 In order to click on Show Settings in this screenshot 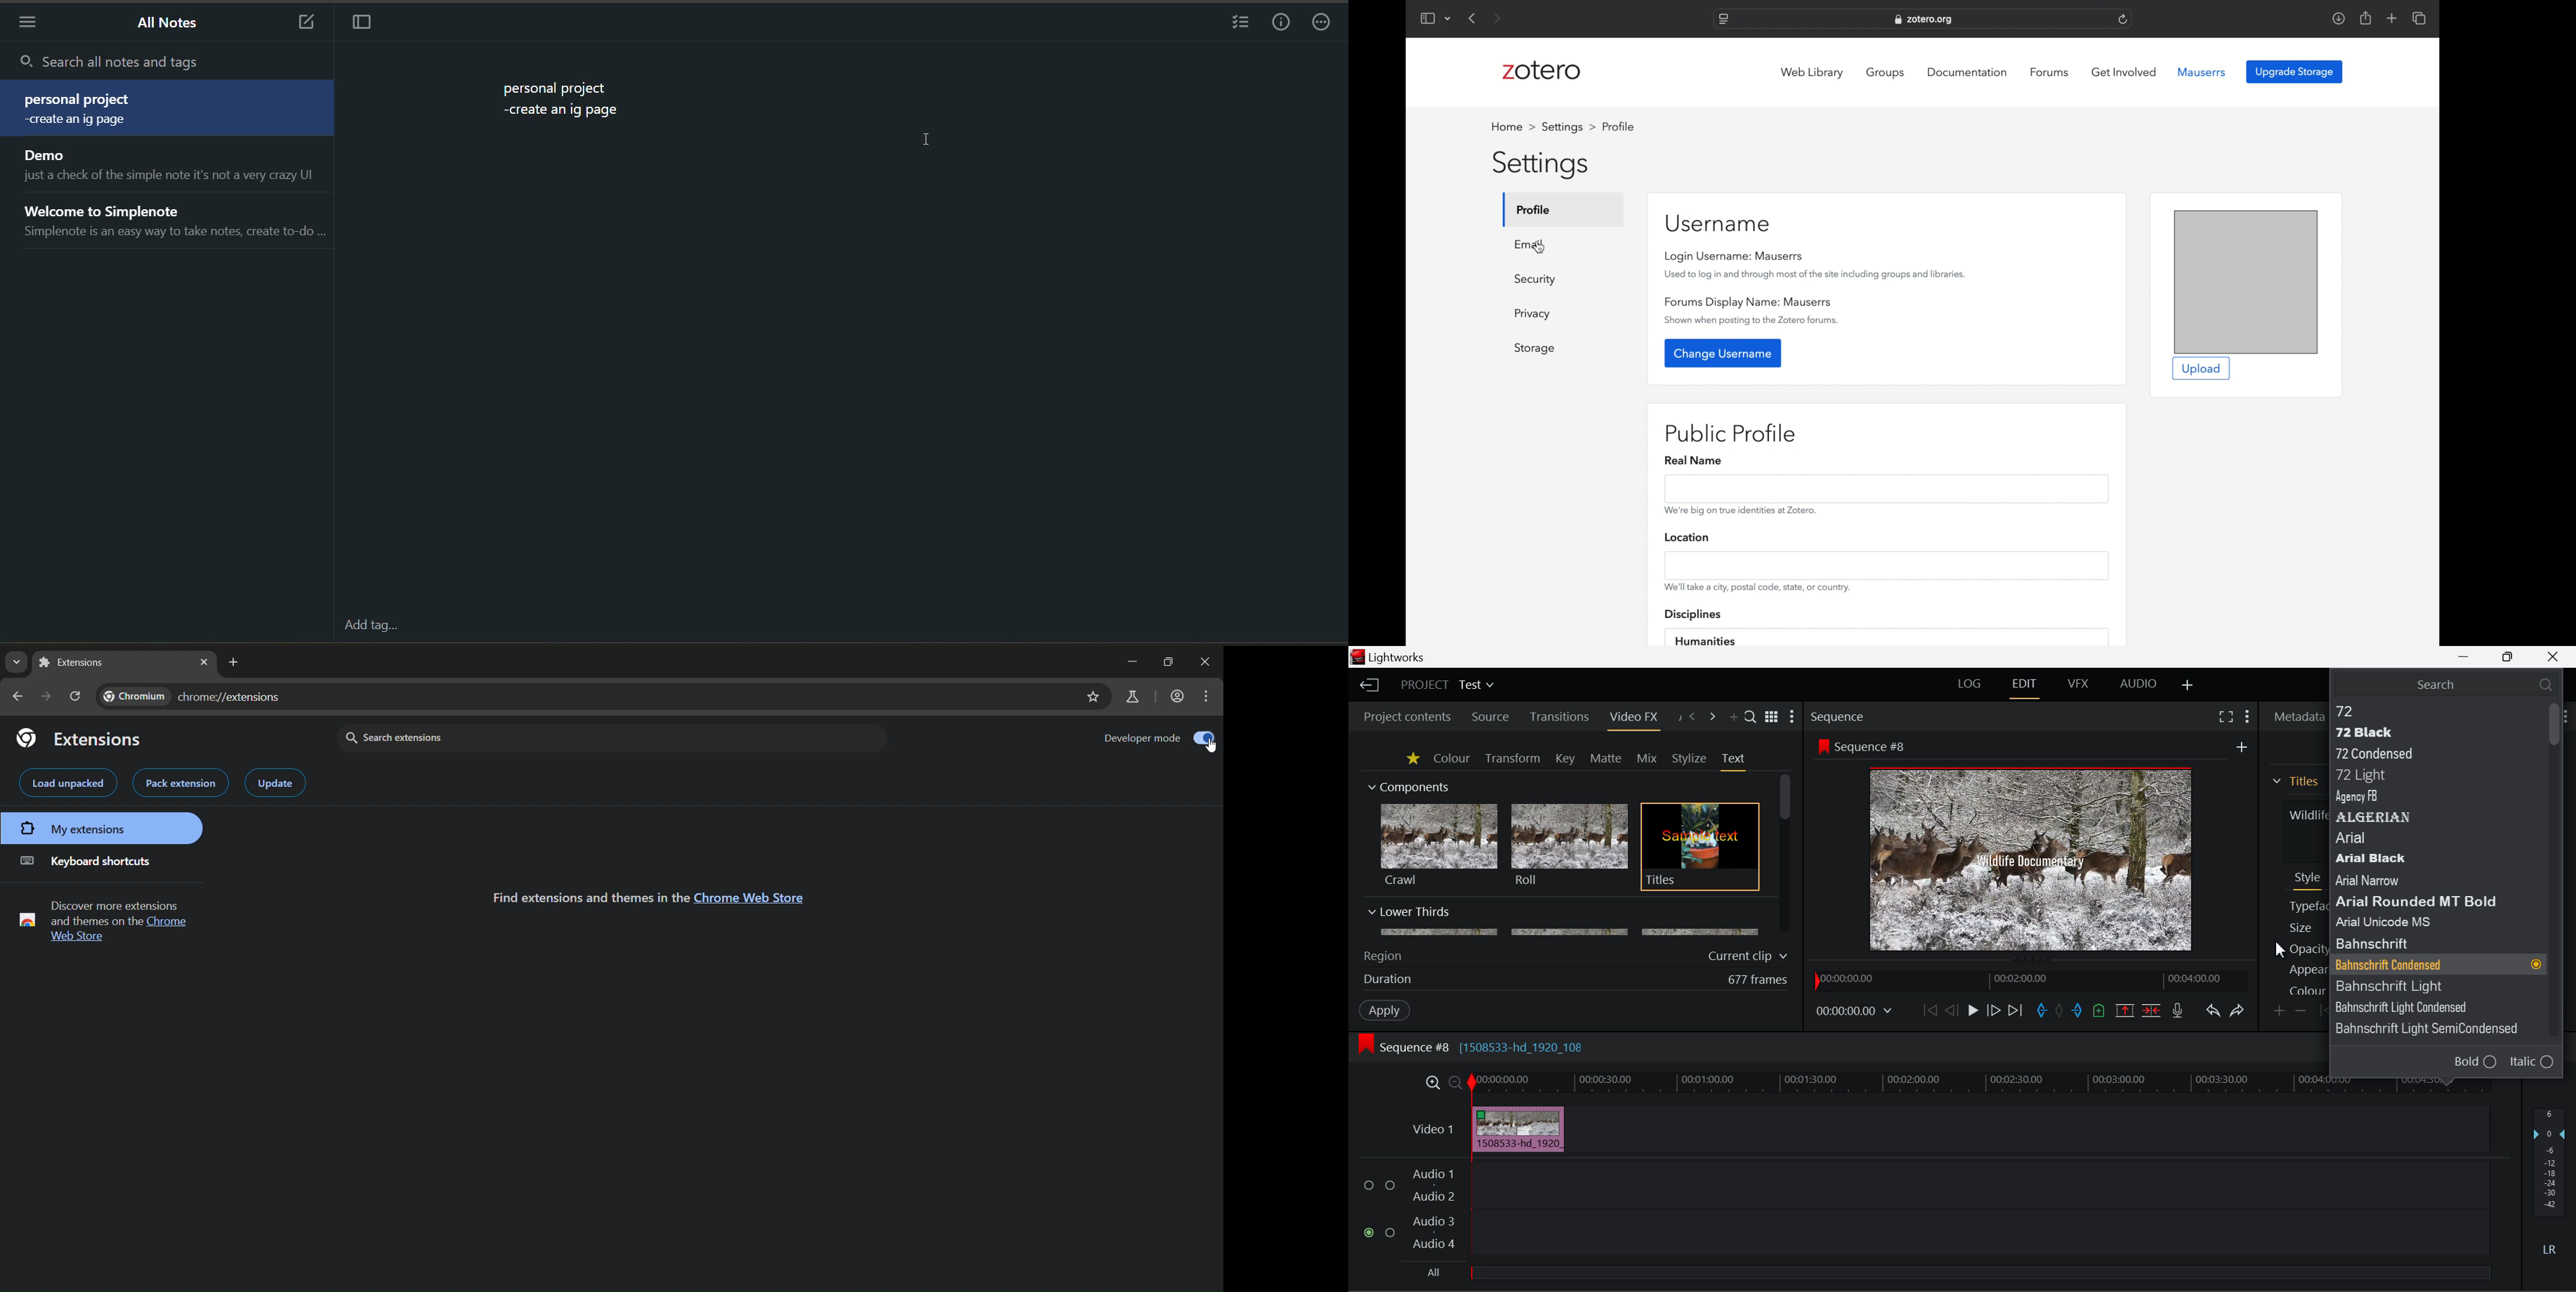, I will do `click(1792, 716)`.